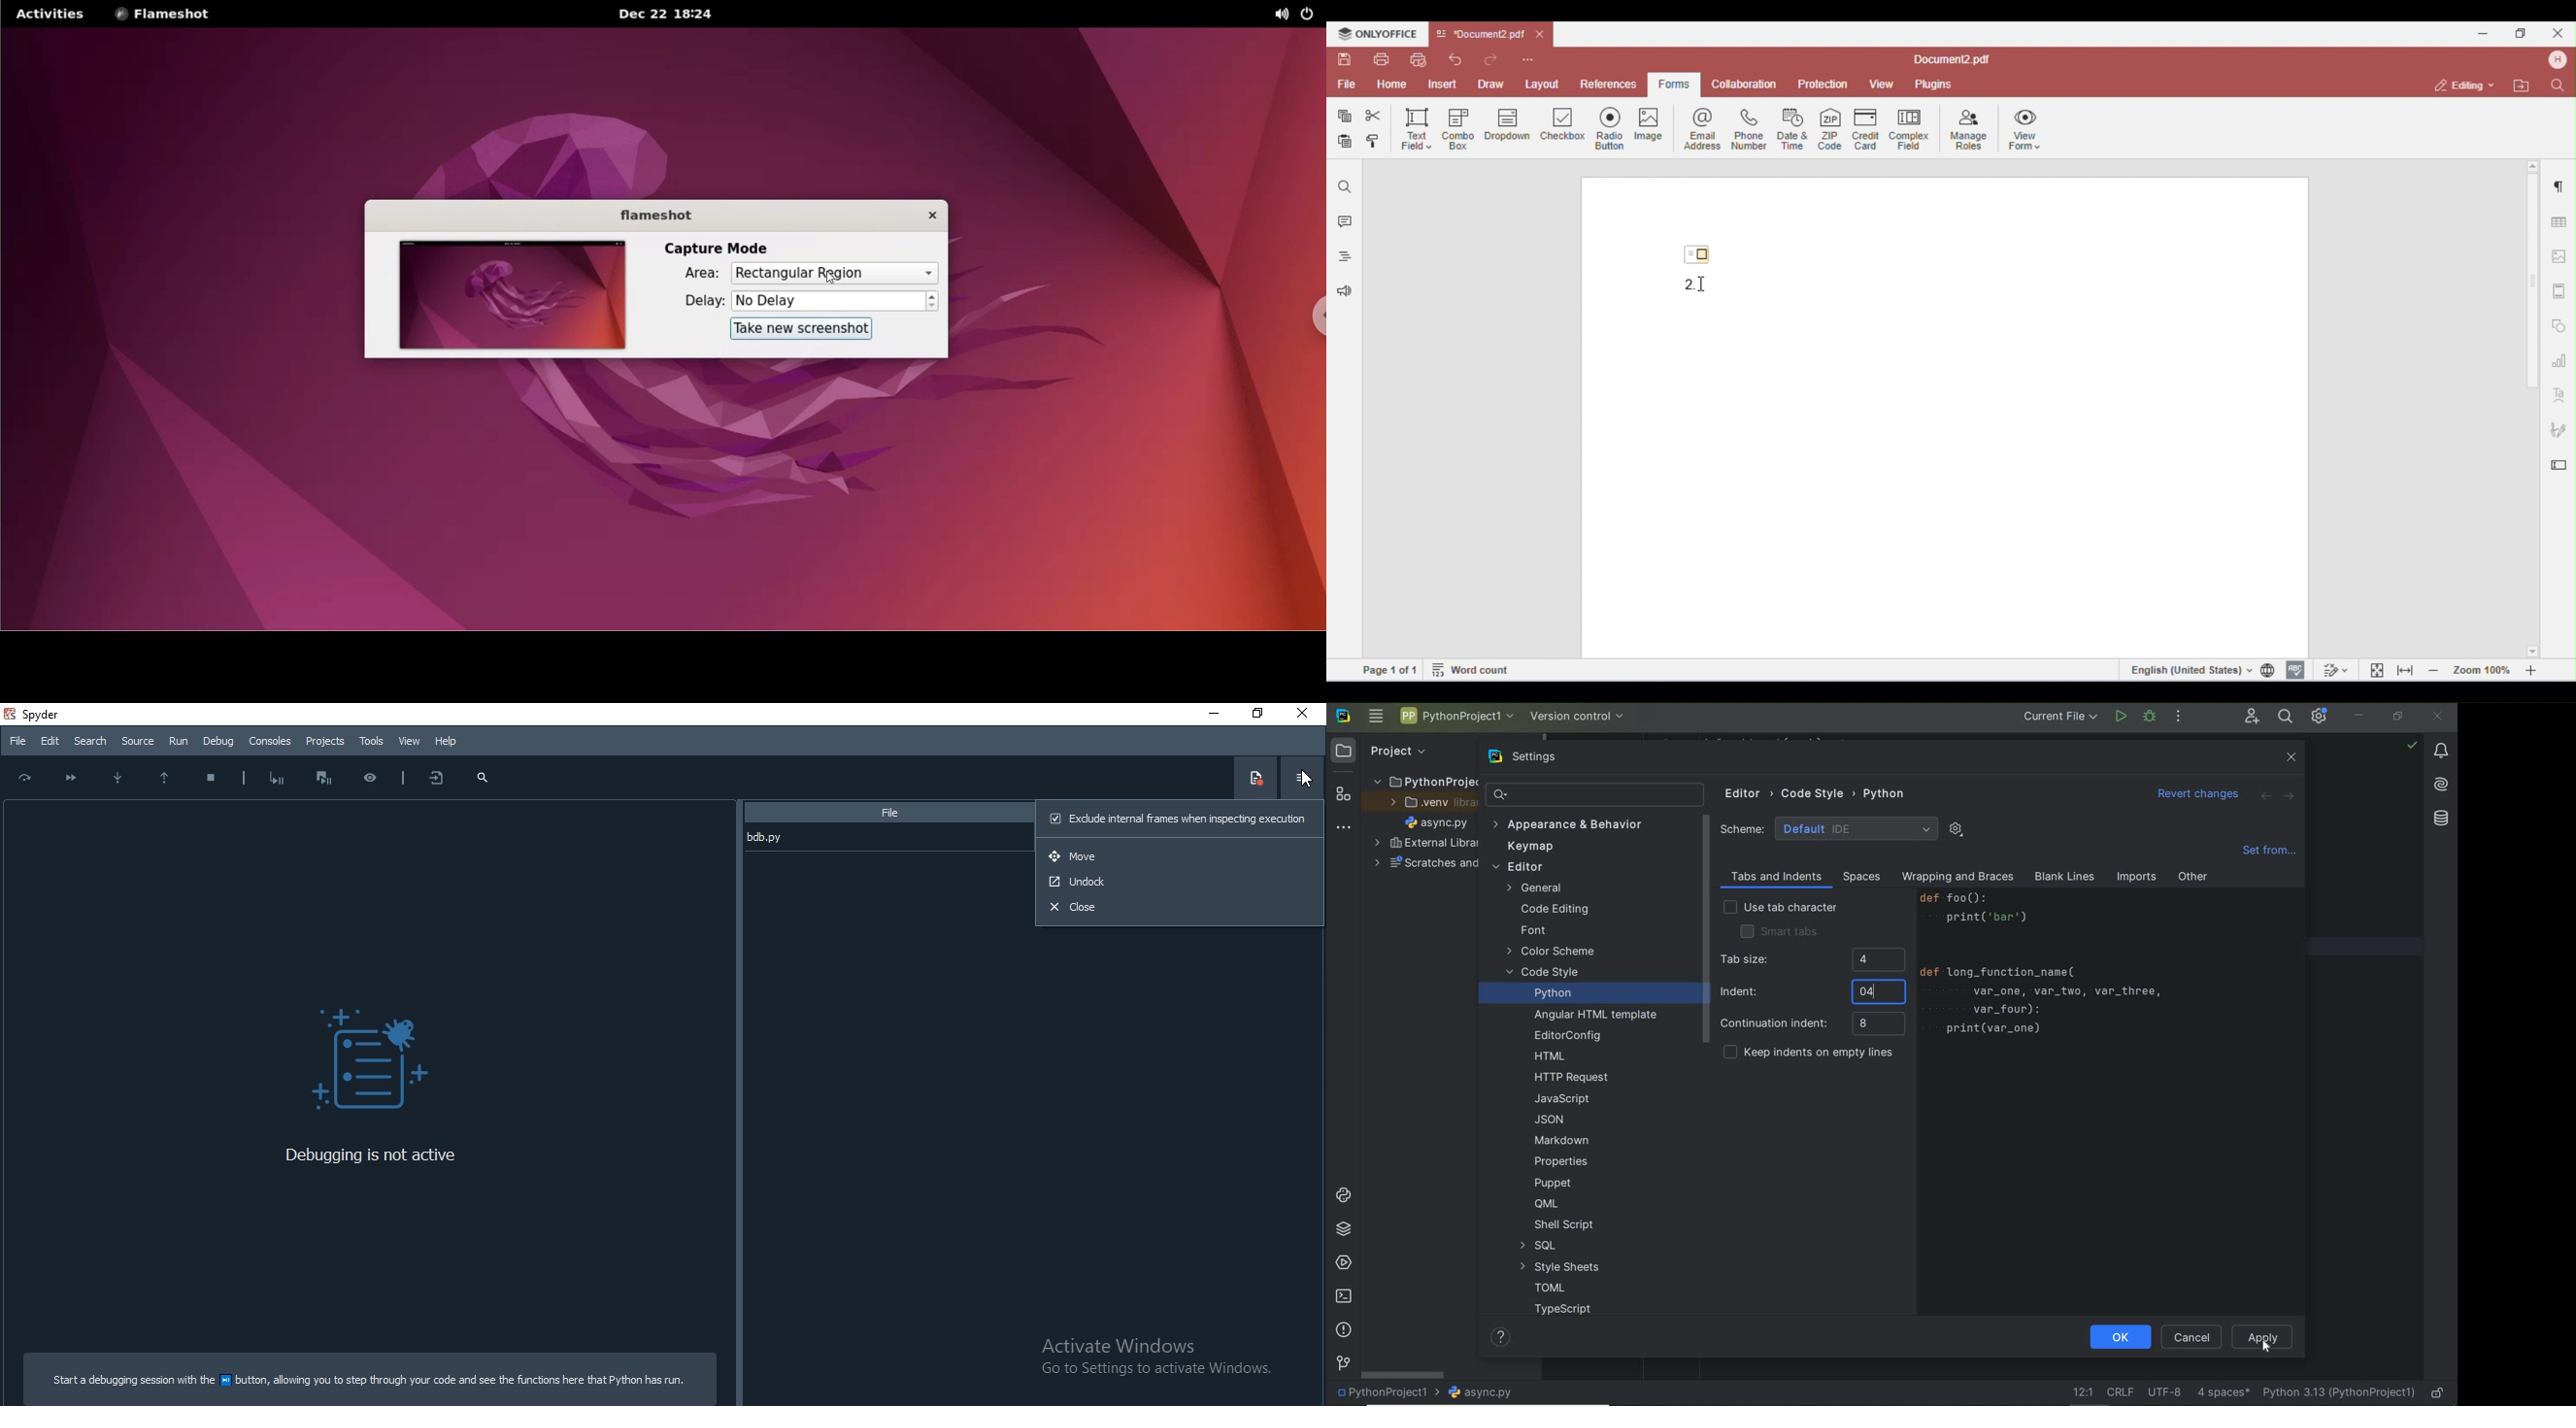  I want to click on Consoles, so click(270, 740).